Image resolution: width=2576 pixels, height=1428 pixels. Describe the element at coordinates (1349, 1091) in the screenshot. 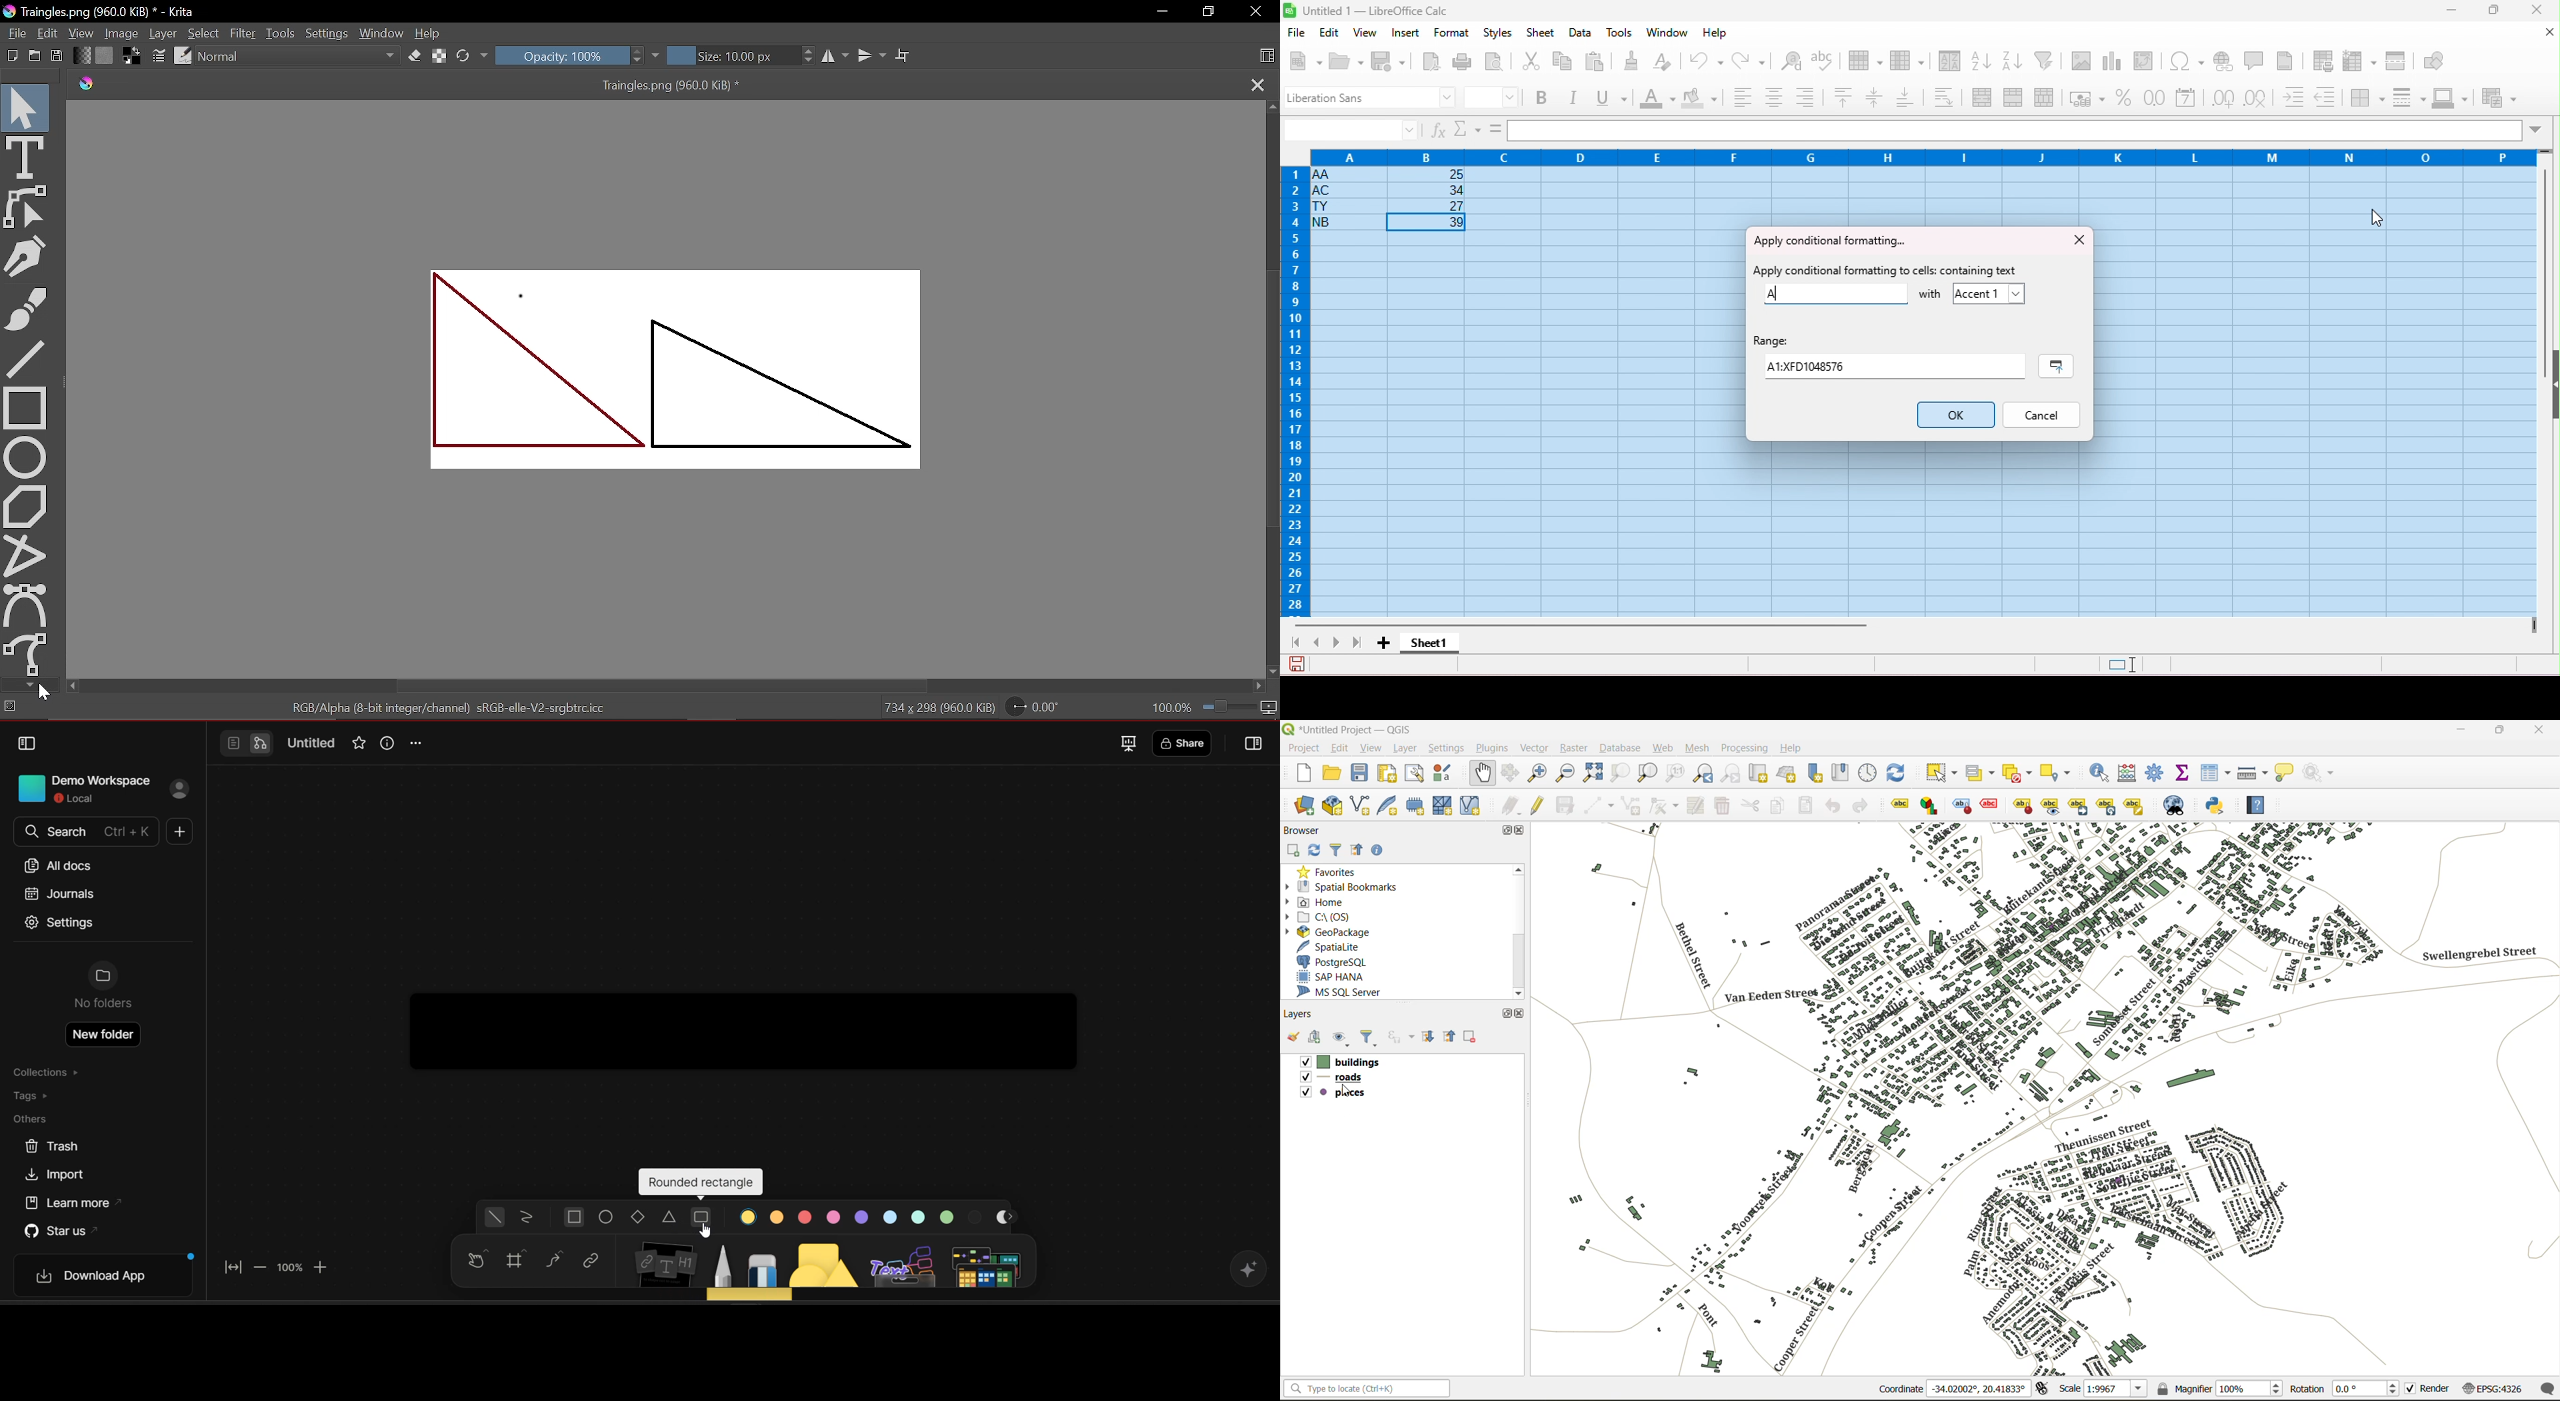

I see `cursor` at that location.